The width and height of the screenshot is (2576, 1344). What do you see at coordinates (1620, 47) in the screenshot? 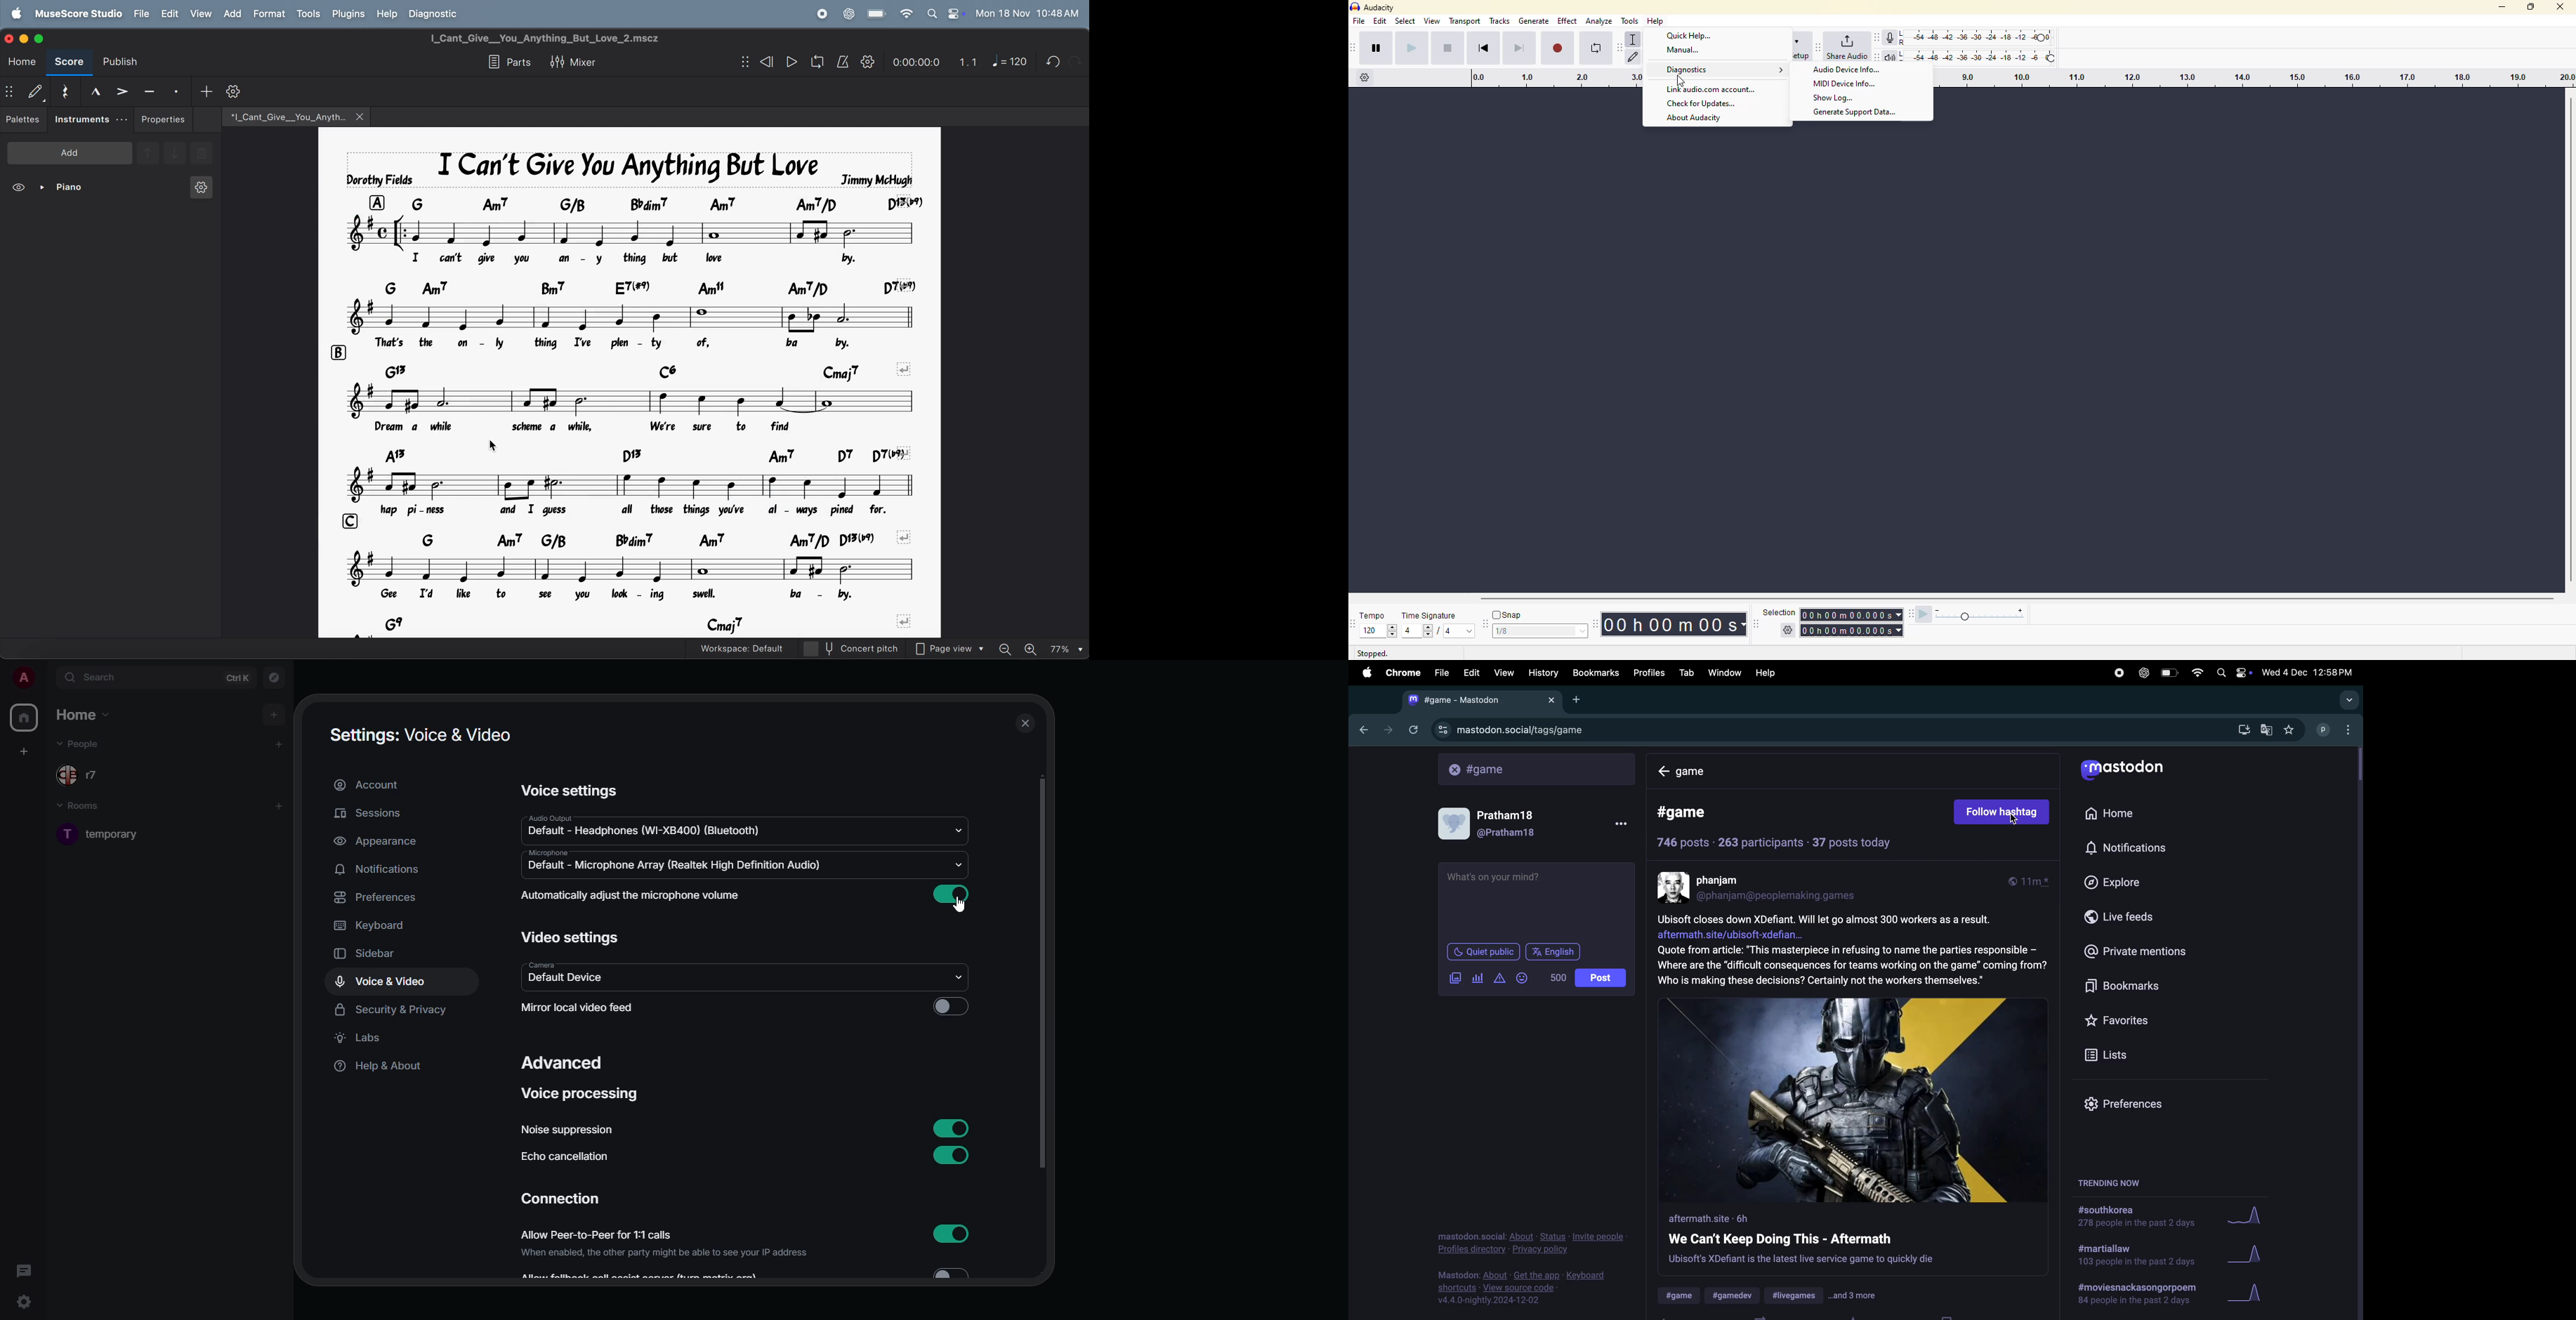
I see `audacity tools toolbar` at bounding box center [1620, 47].